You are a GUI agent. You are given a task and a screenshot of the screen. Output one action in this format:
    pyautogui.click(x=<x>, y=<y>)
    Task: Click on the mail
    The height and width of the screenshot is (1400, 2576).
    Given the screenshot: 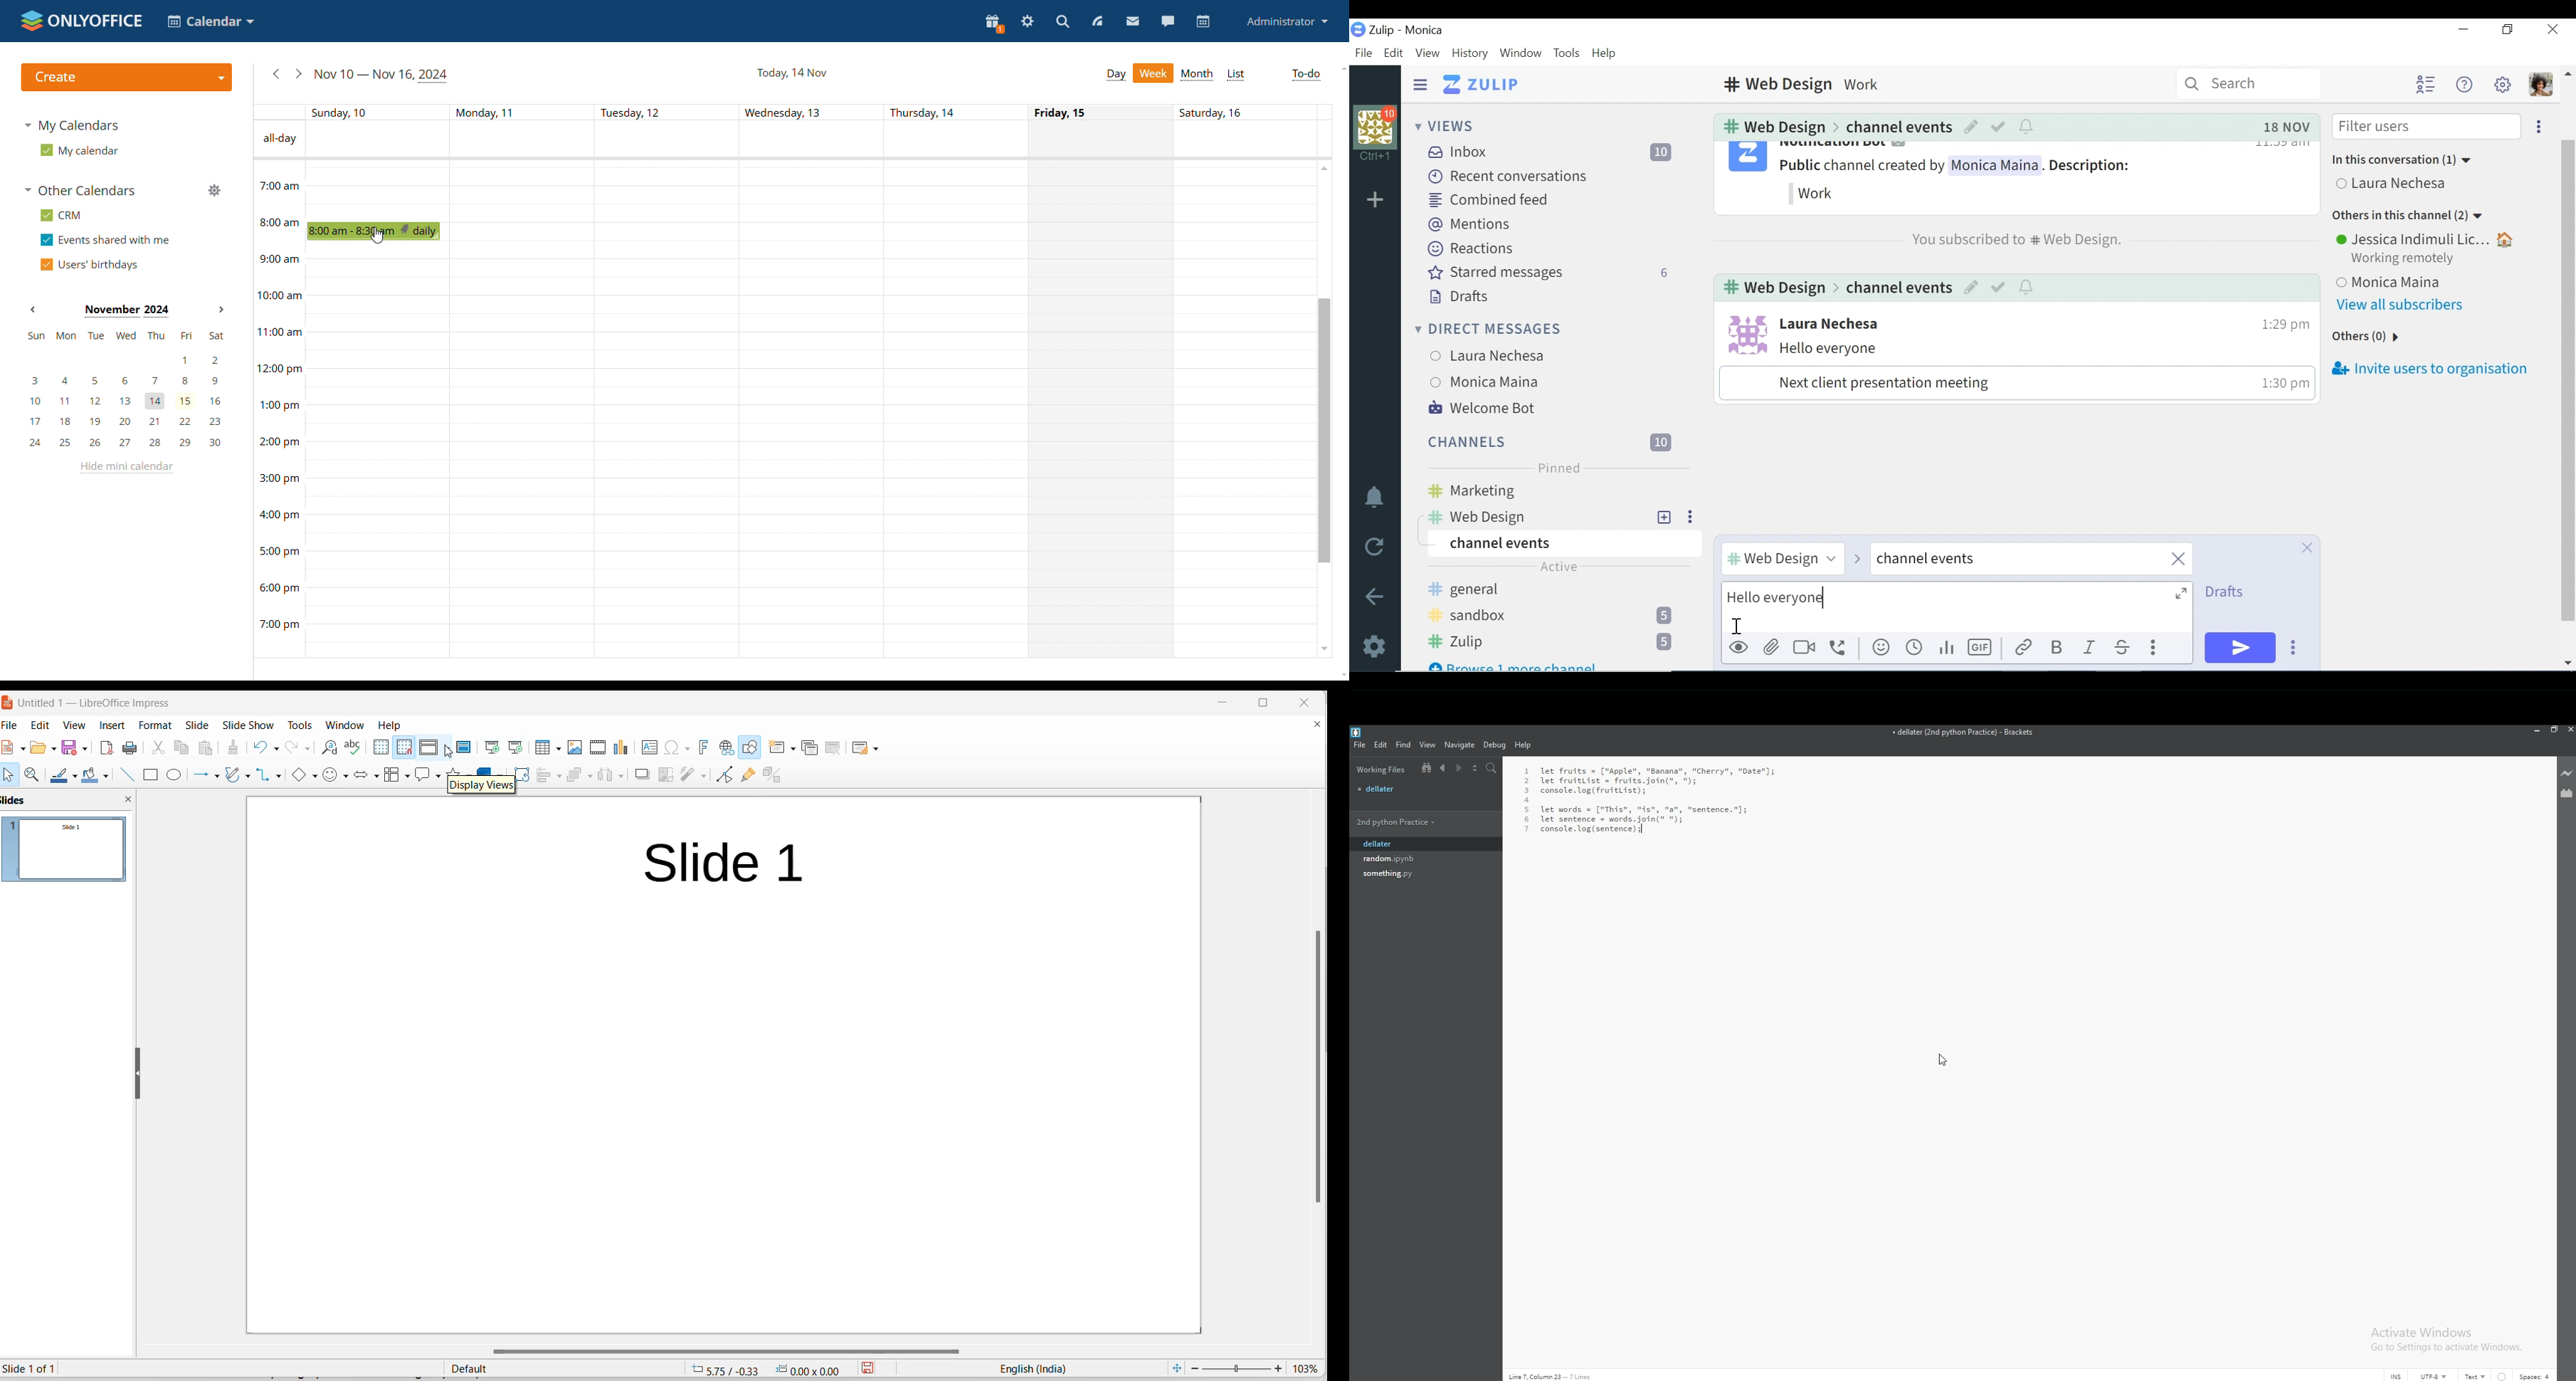 What is the action you would take?
    pyautogui.click(x=1133, y=20)
    